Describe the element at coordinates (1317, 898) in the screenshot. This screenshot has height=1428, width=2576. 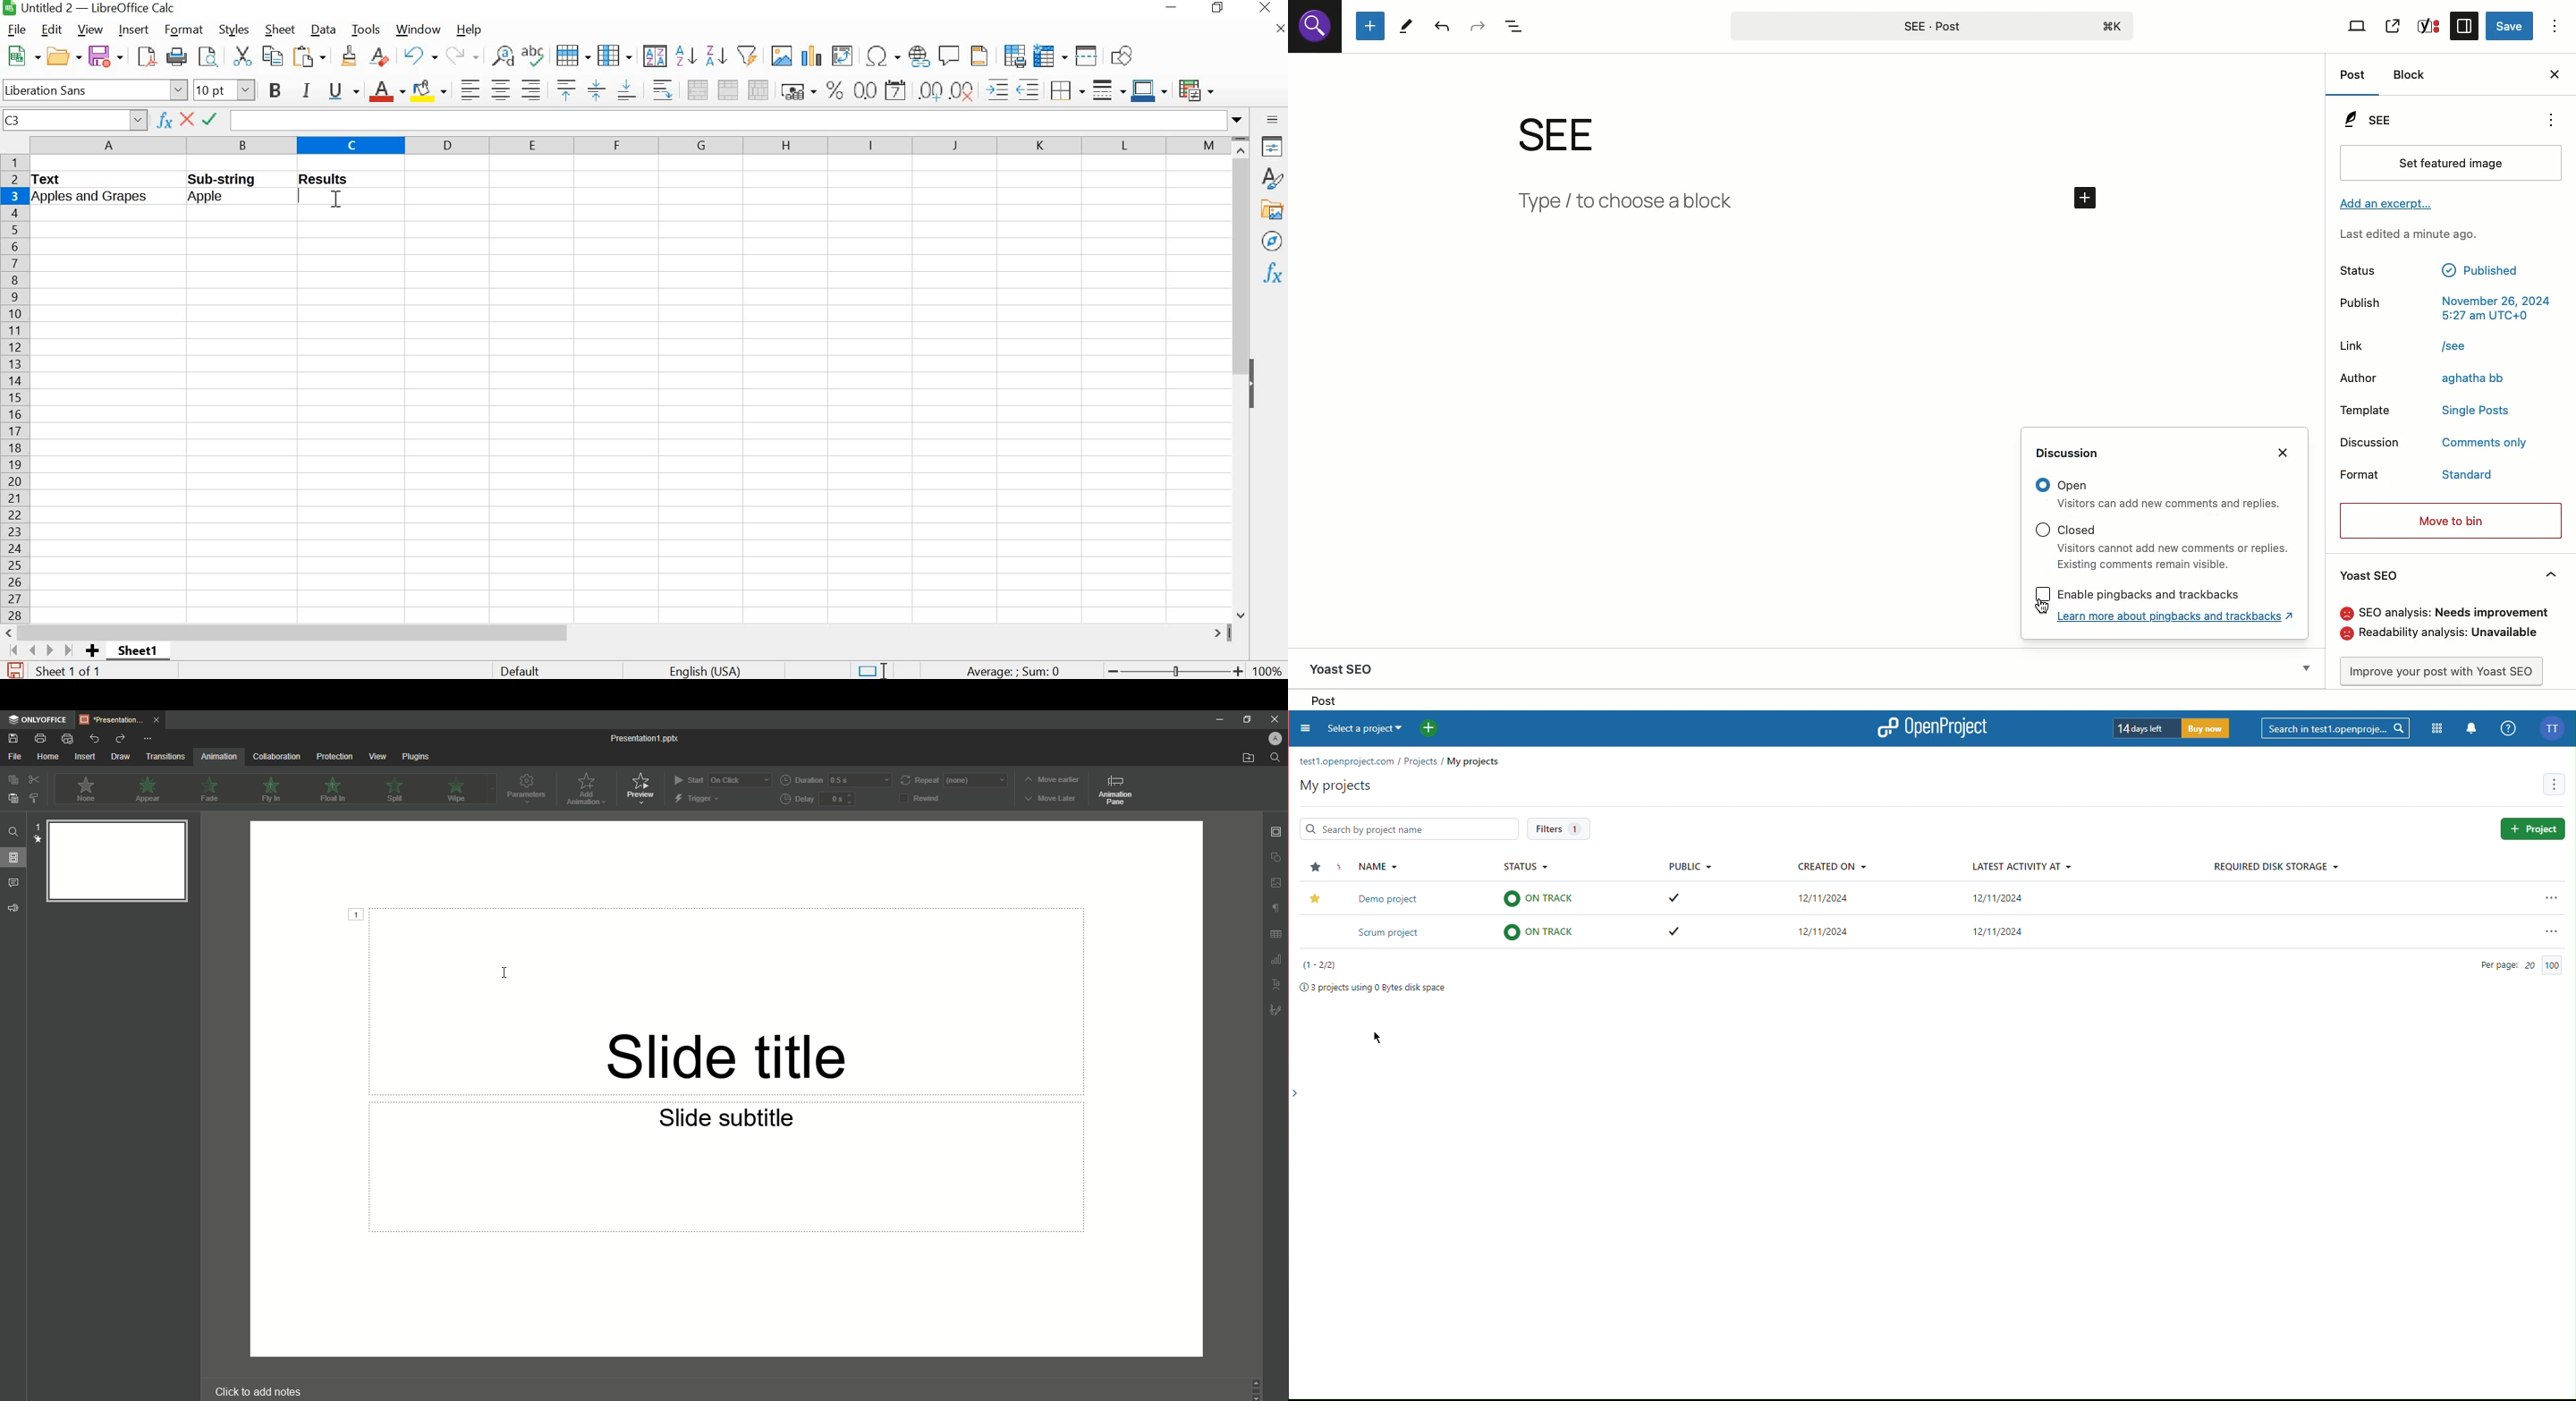
I see `Starred` at that location.